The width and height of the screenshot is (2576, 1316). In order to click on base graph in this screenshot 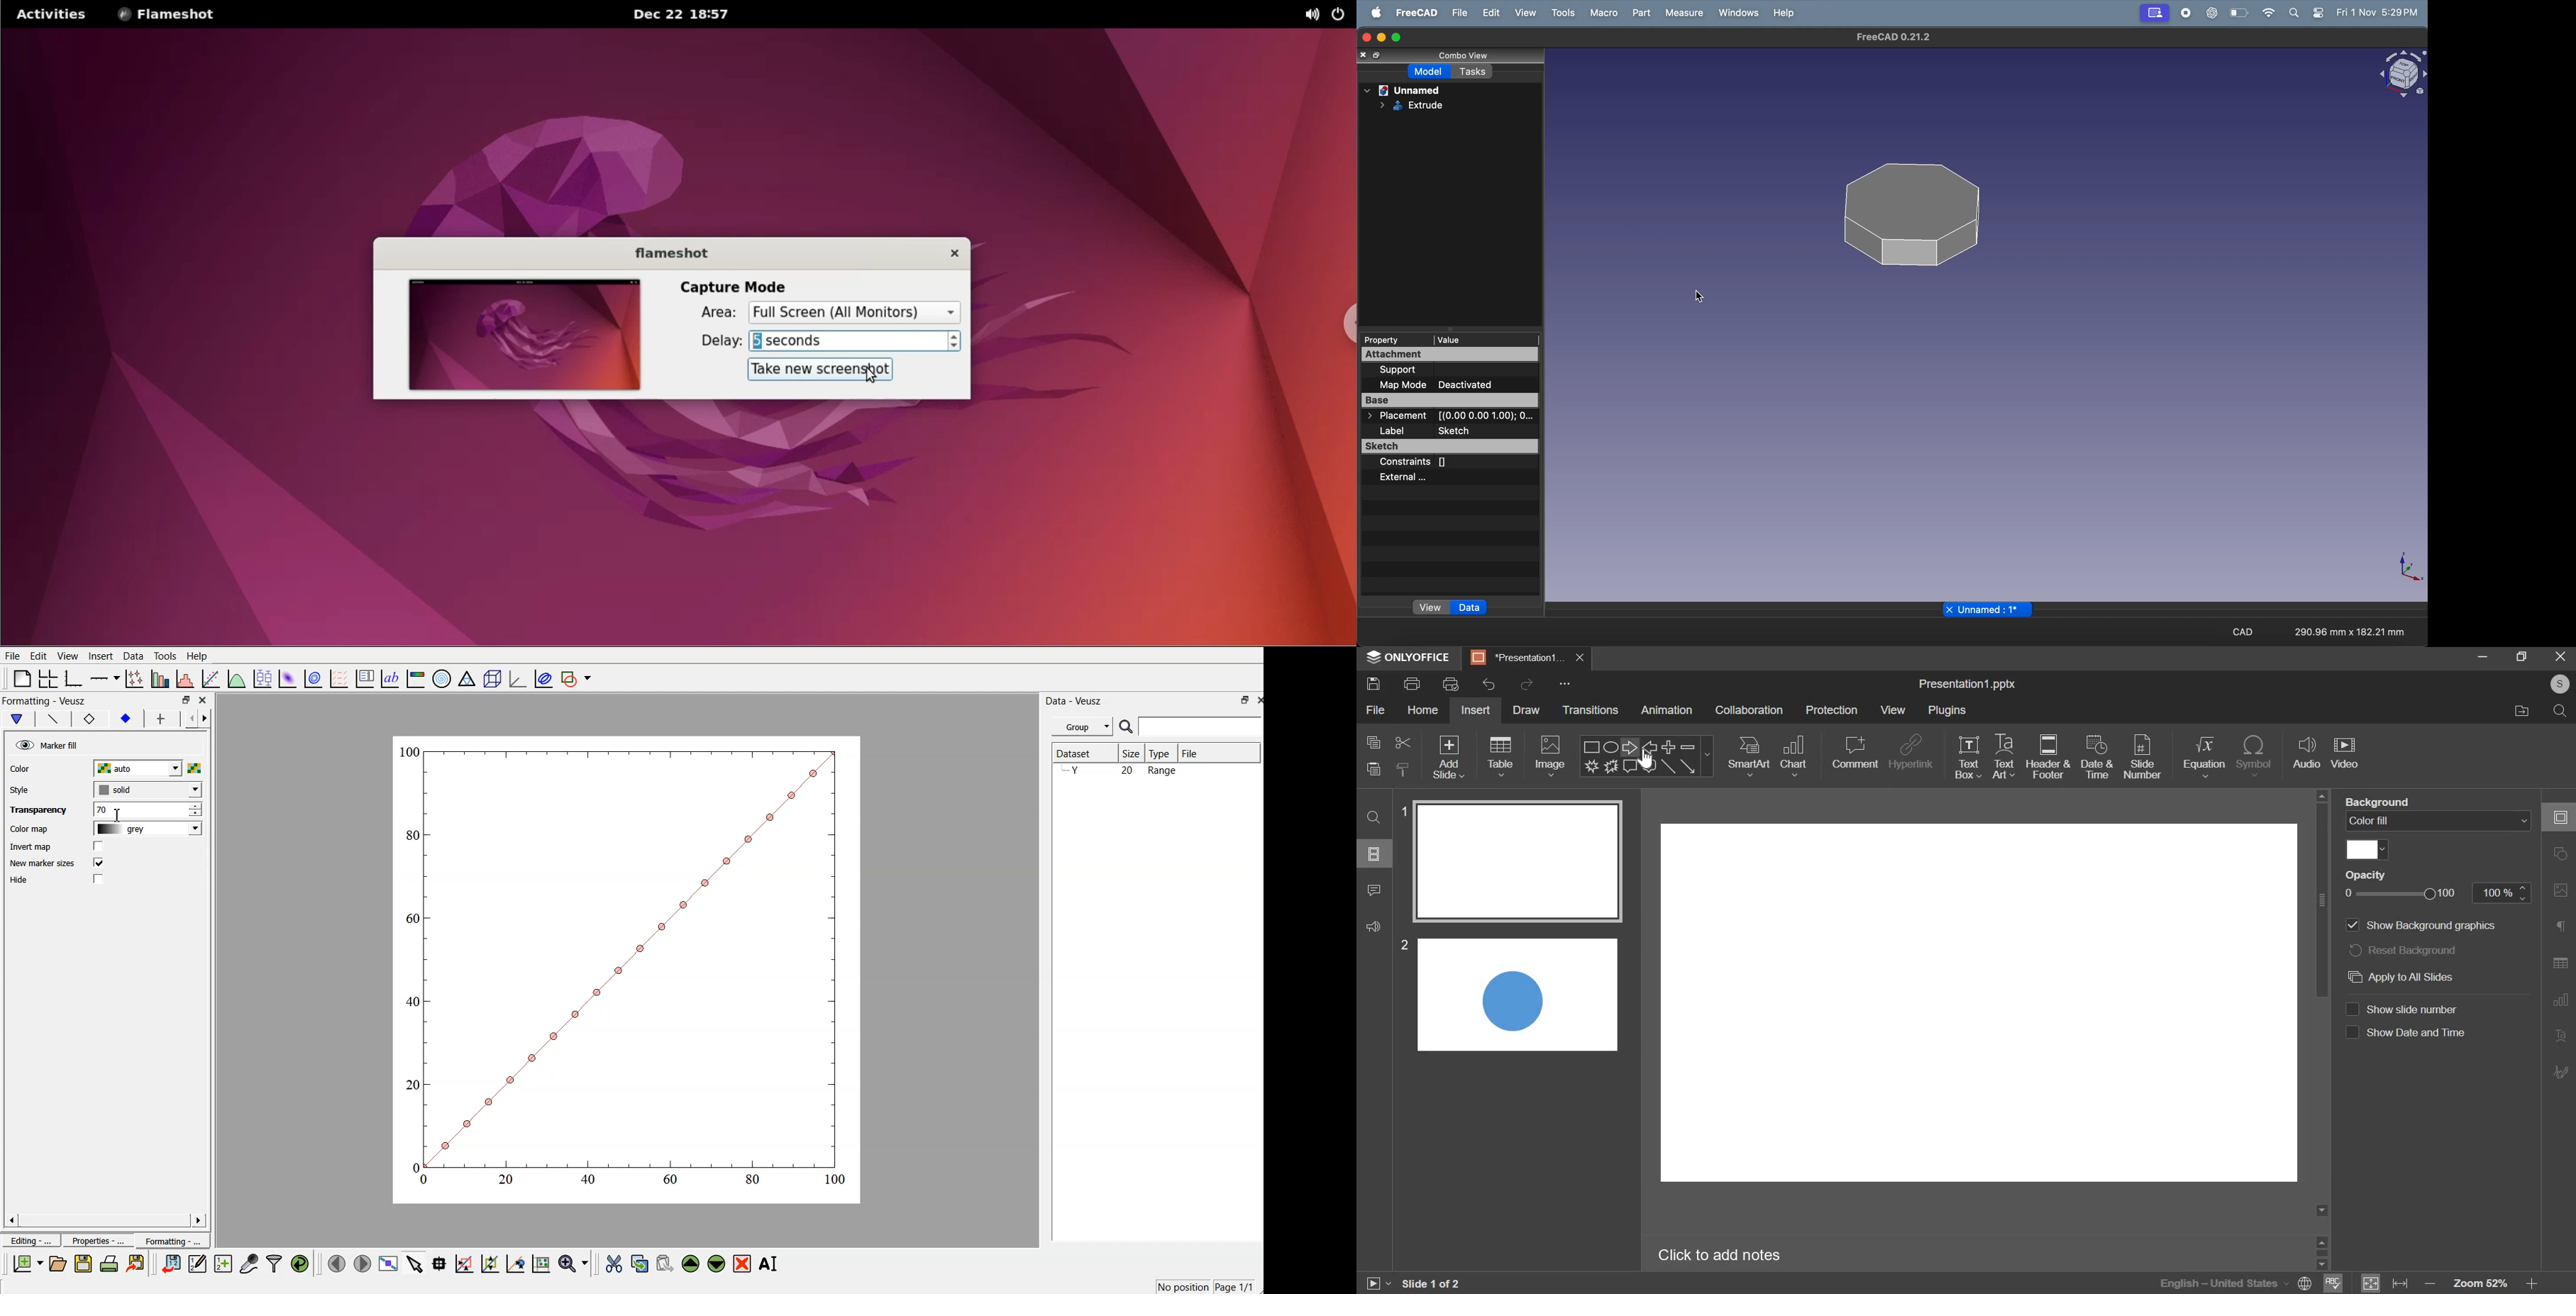, I will do `click(75, 677)`.